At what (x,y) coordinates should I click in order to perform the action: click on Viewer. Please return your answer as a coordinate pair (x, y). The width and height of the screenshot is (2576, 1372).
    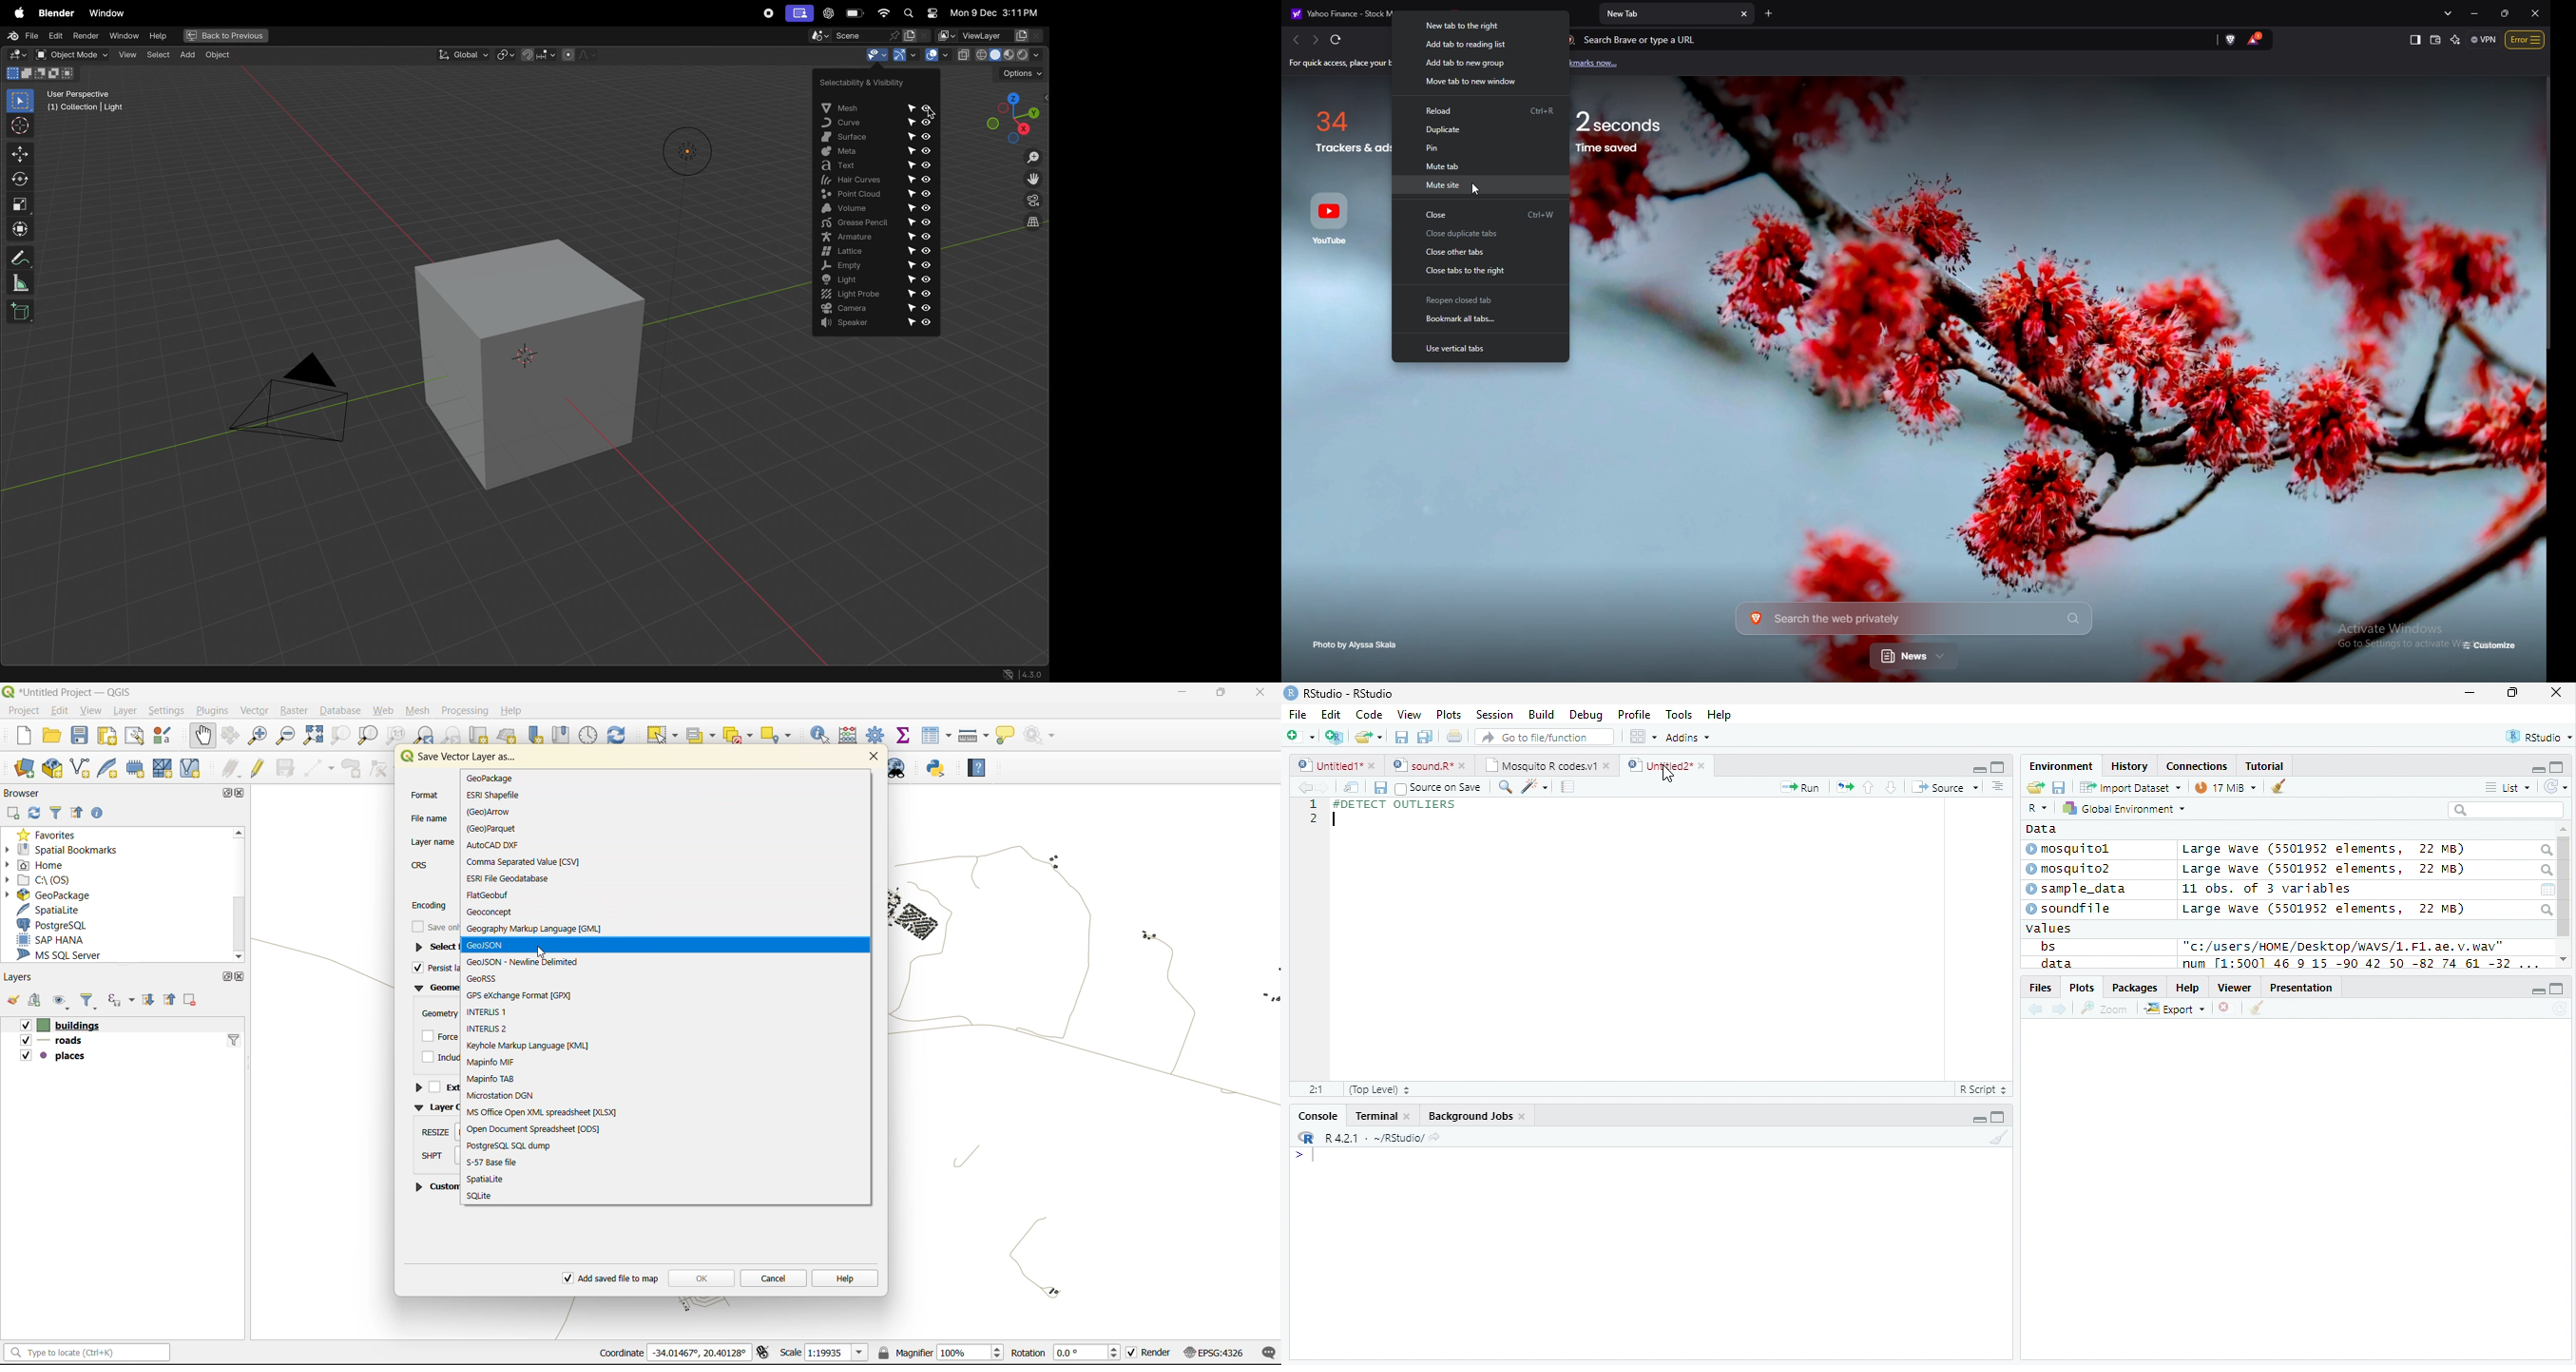
    Looking at the image, I should click on (2235, 988).